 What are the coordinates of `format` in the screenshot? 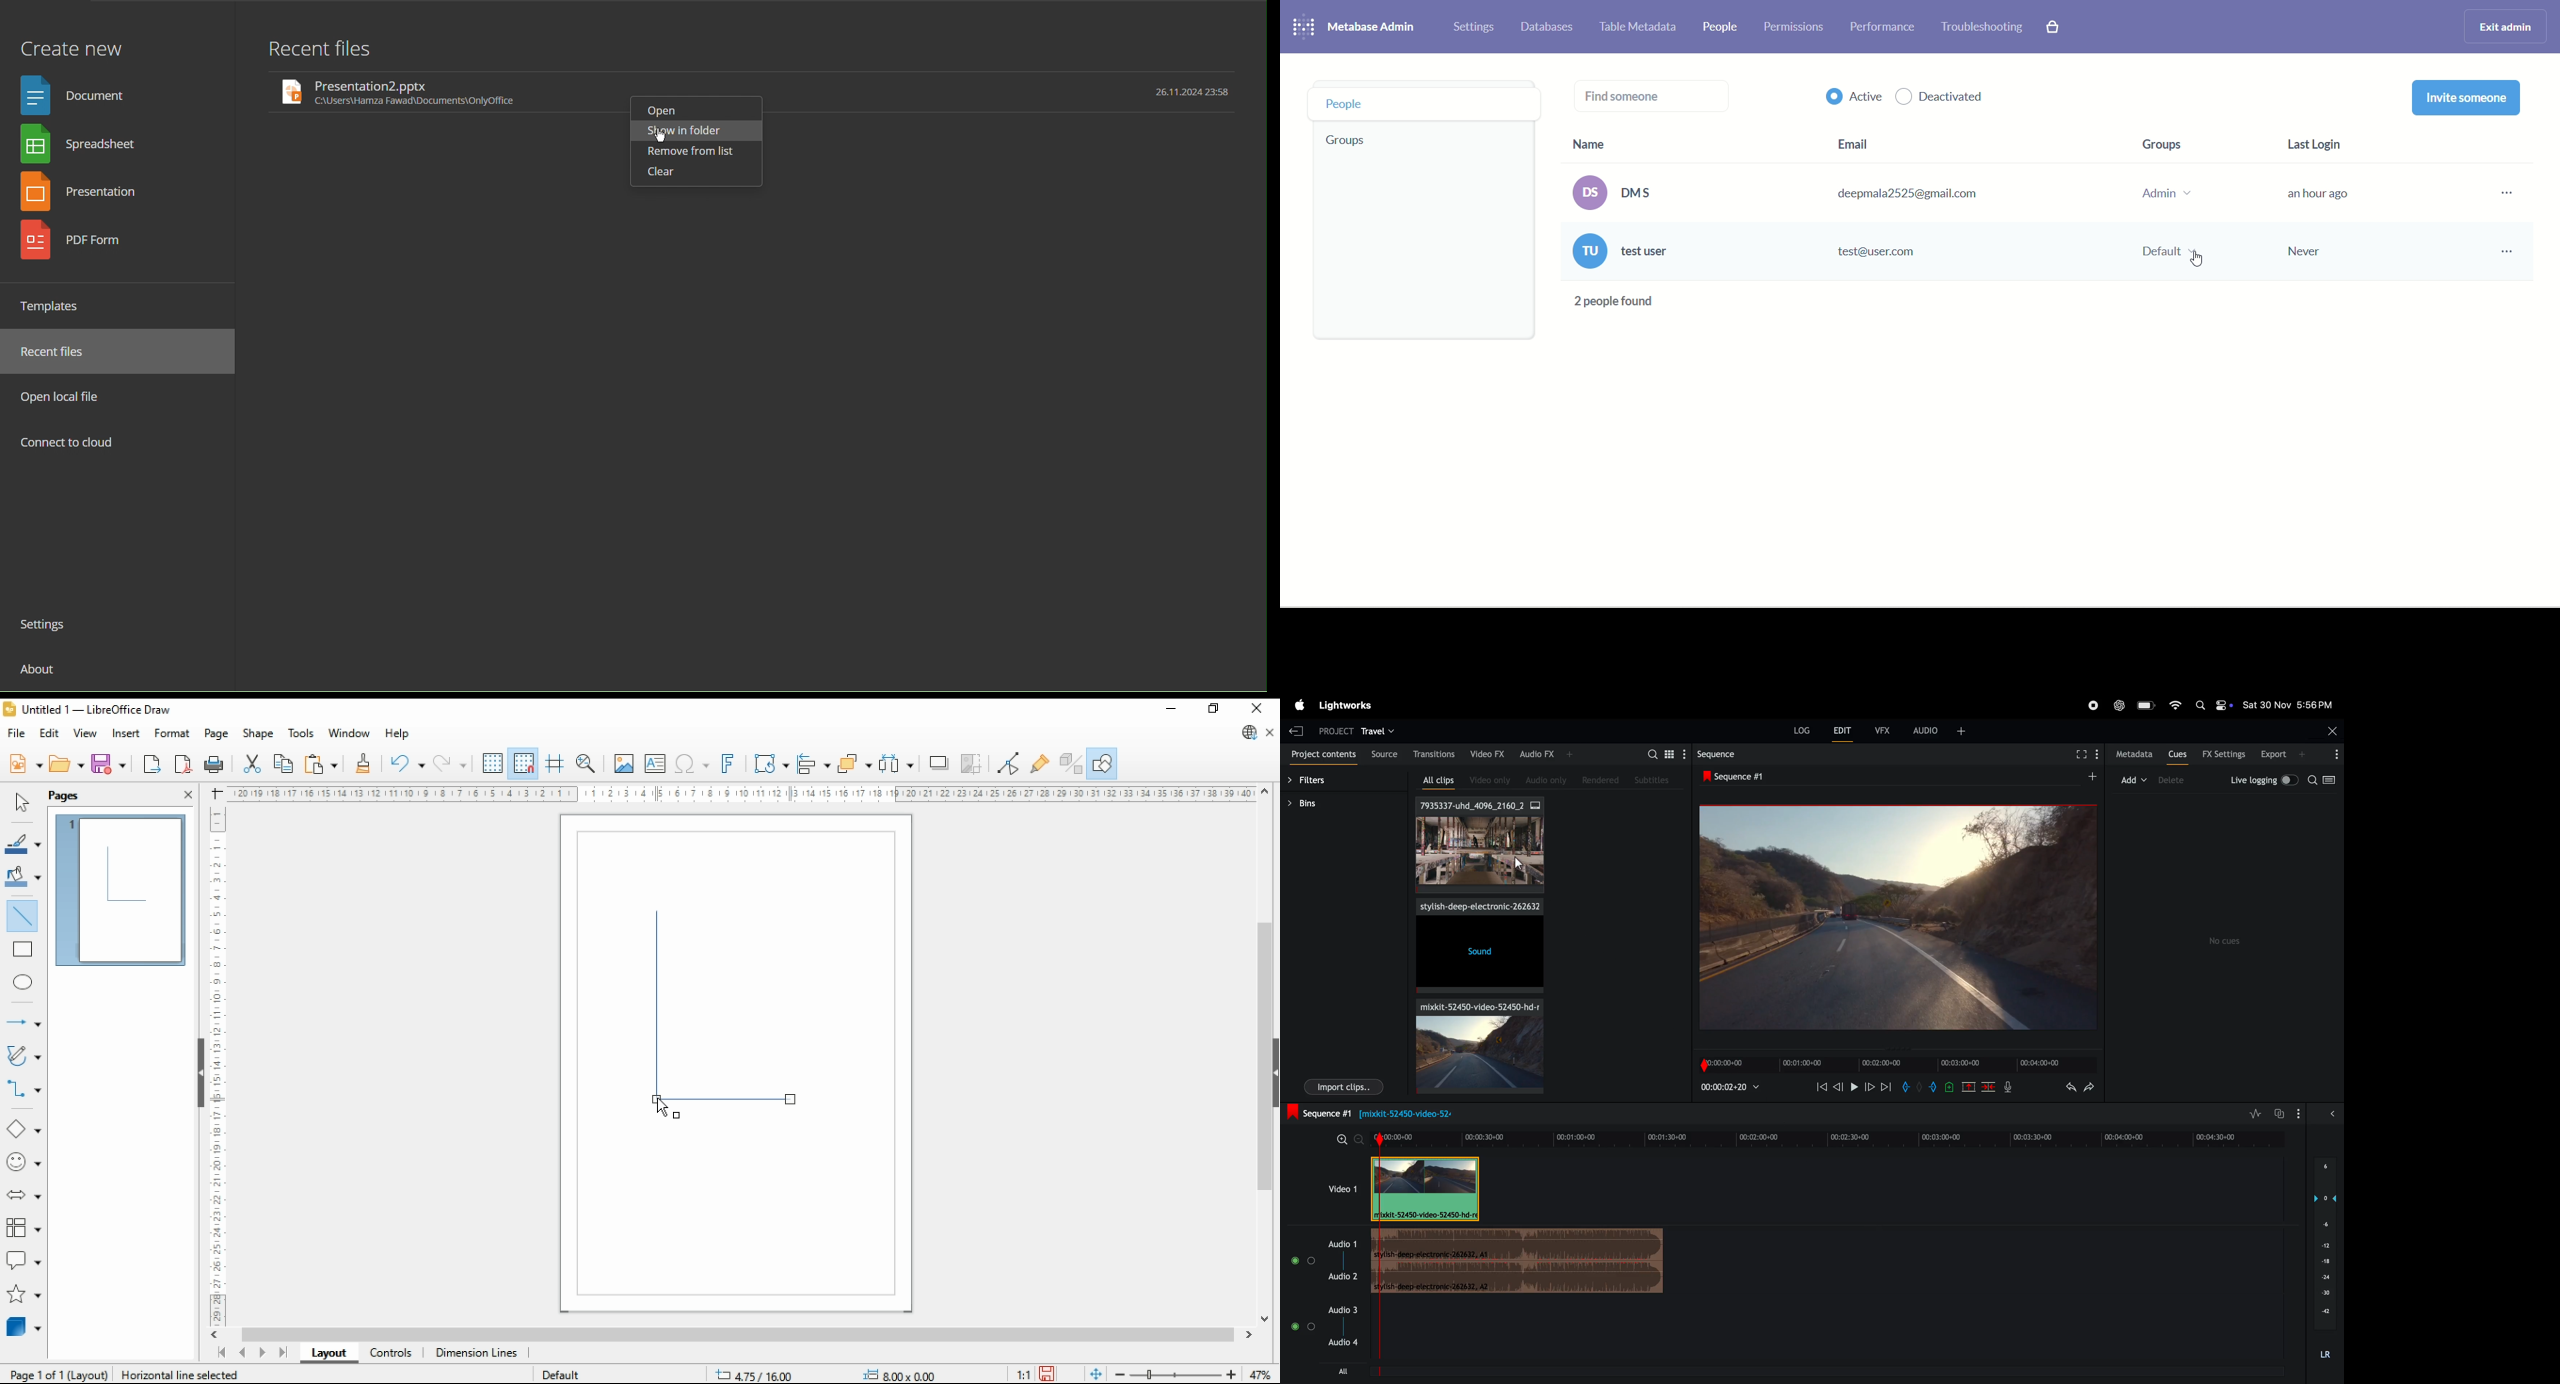 It's located at (173, 733).